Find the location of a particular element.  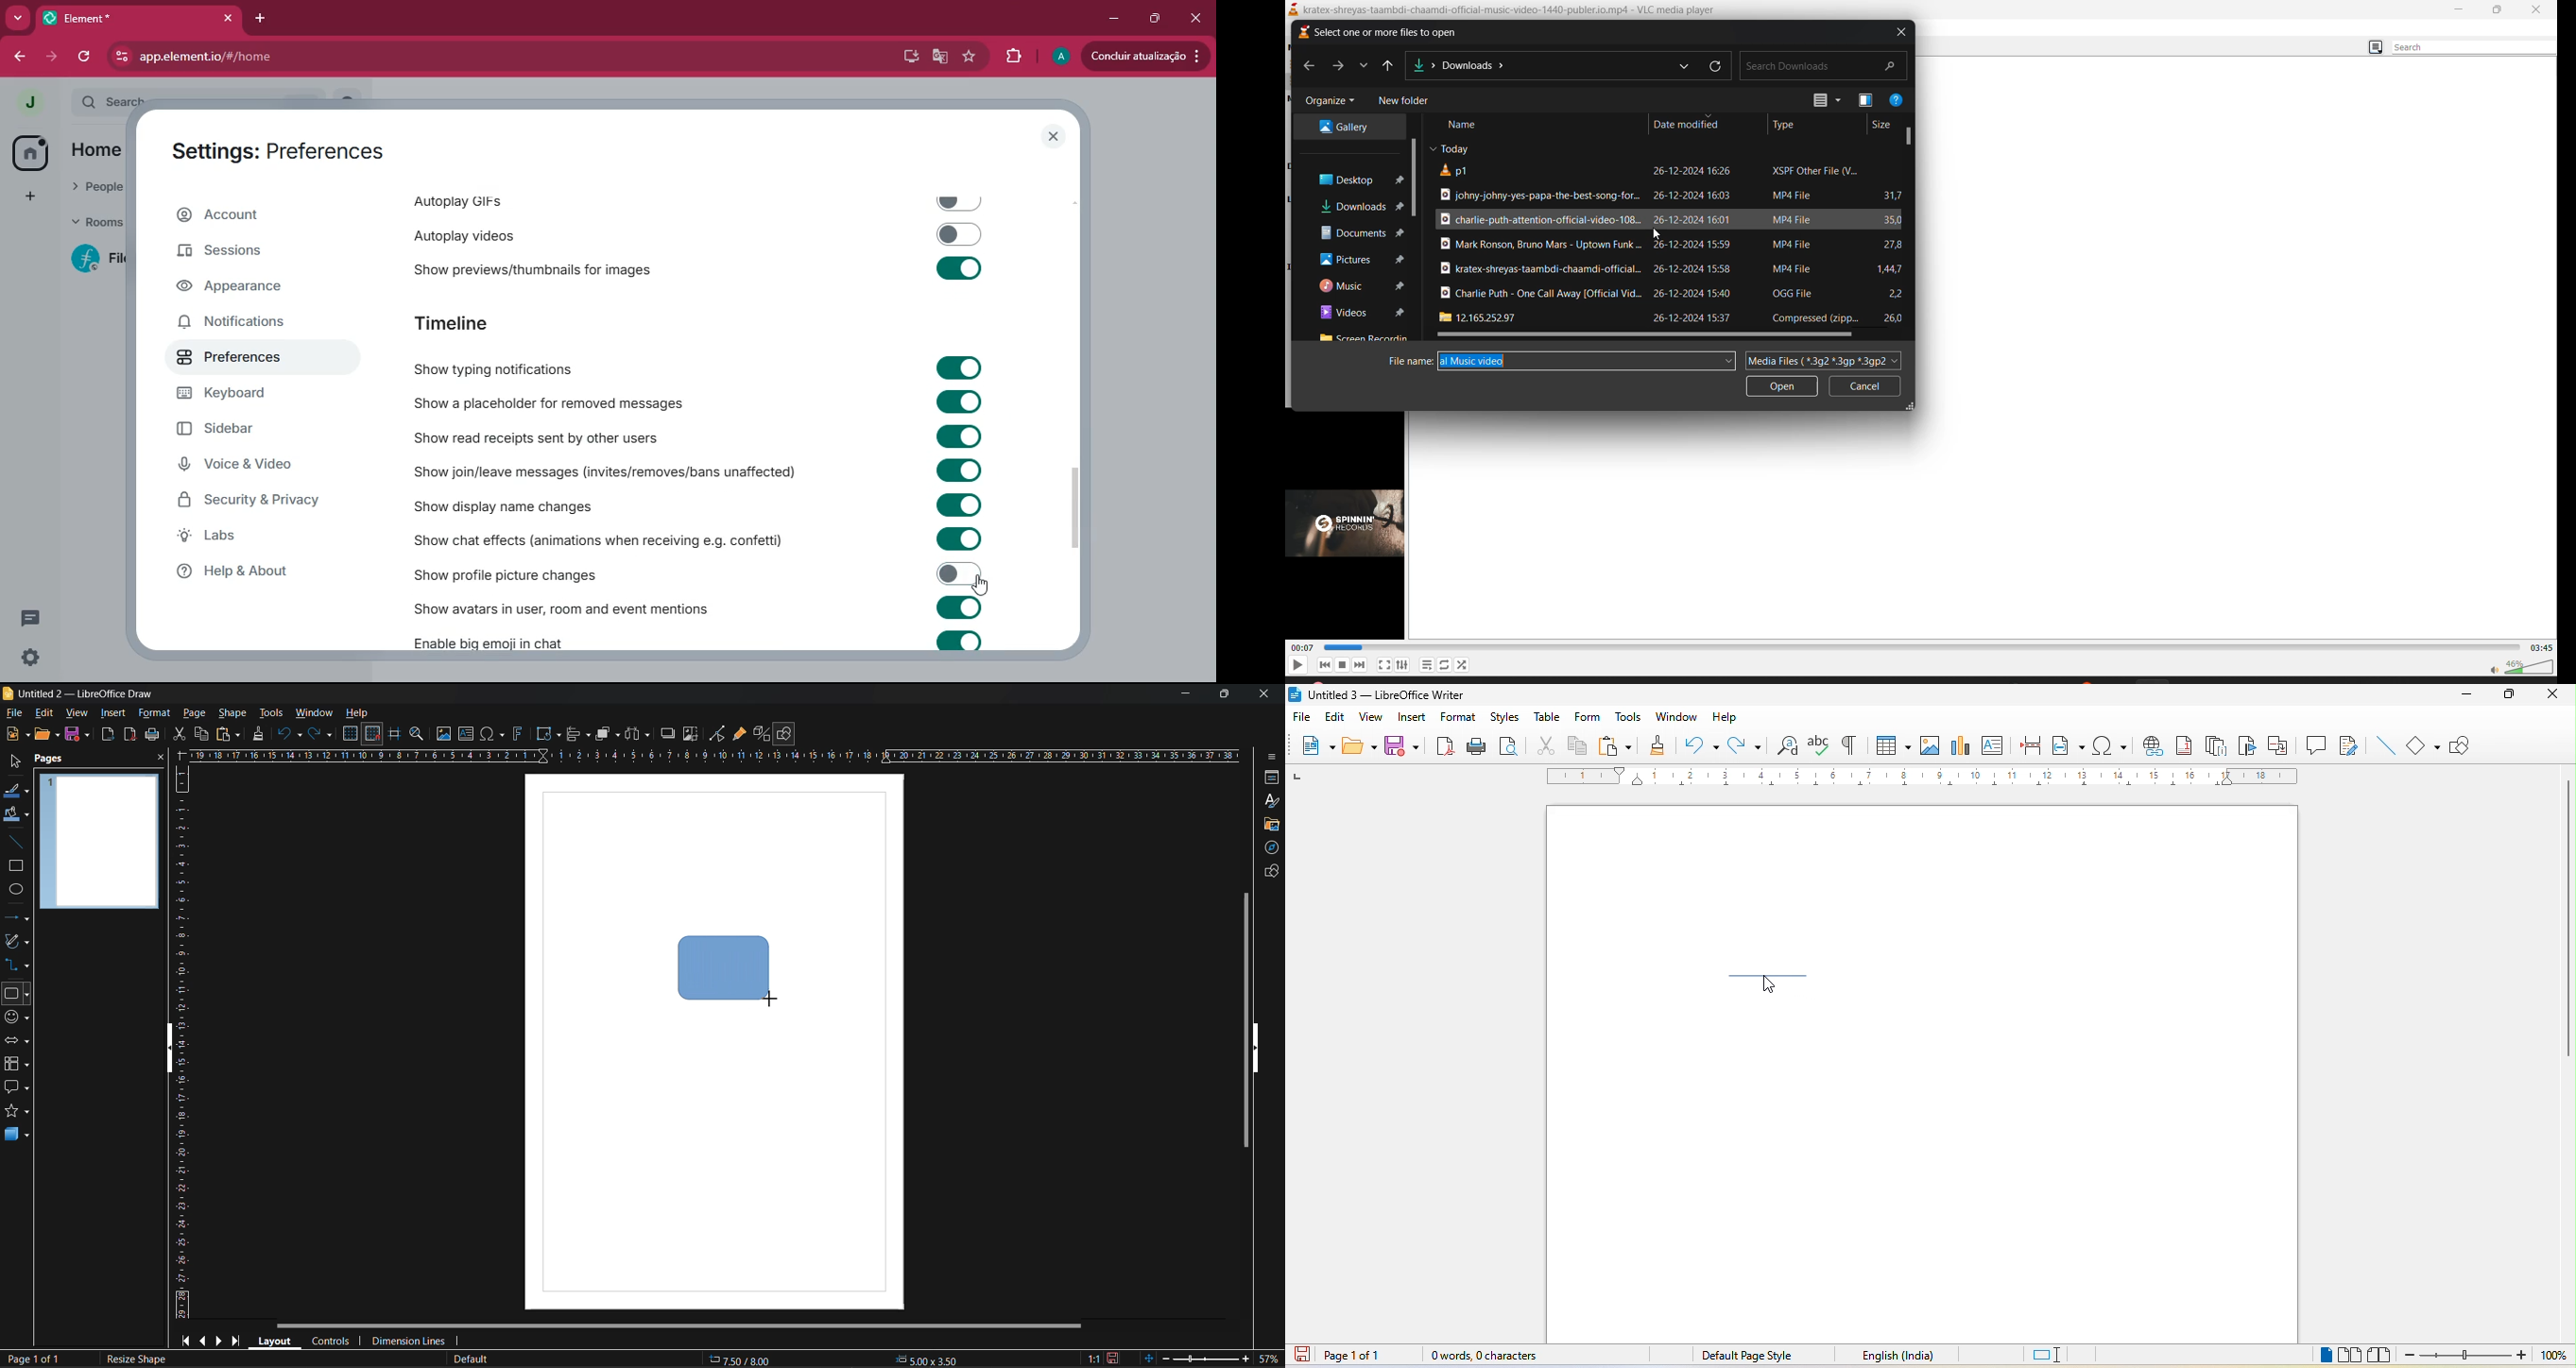

close is located at coordinates (1904, 33).